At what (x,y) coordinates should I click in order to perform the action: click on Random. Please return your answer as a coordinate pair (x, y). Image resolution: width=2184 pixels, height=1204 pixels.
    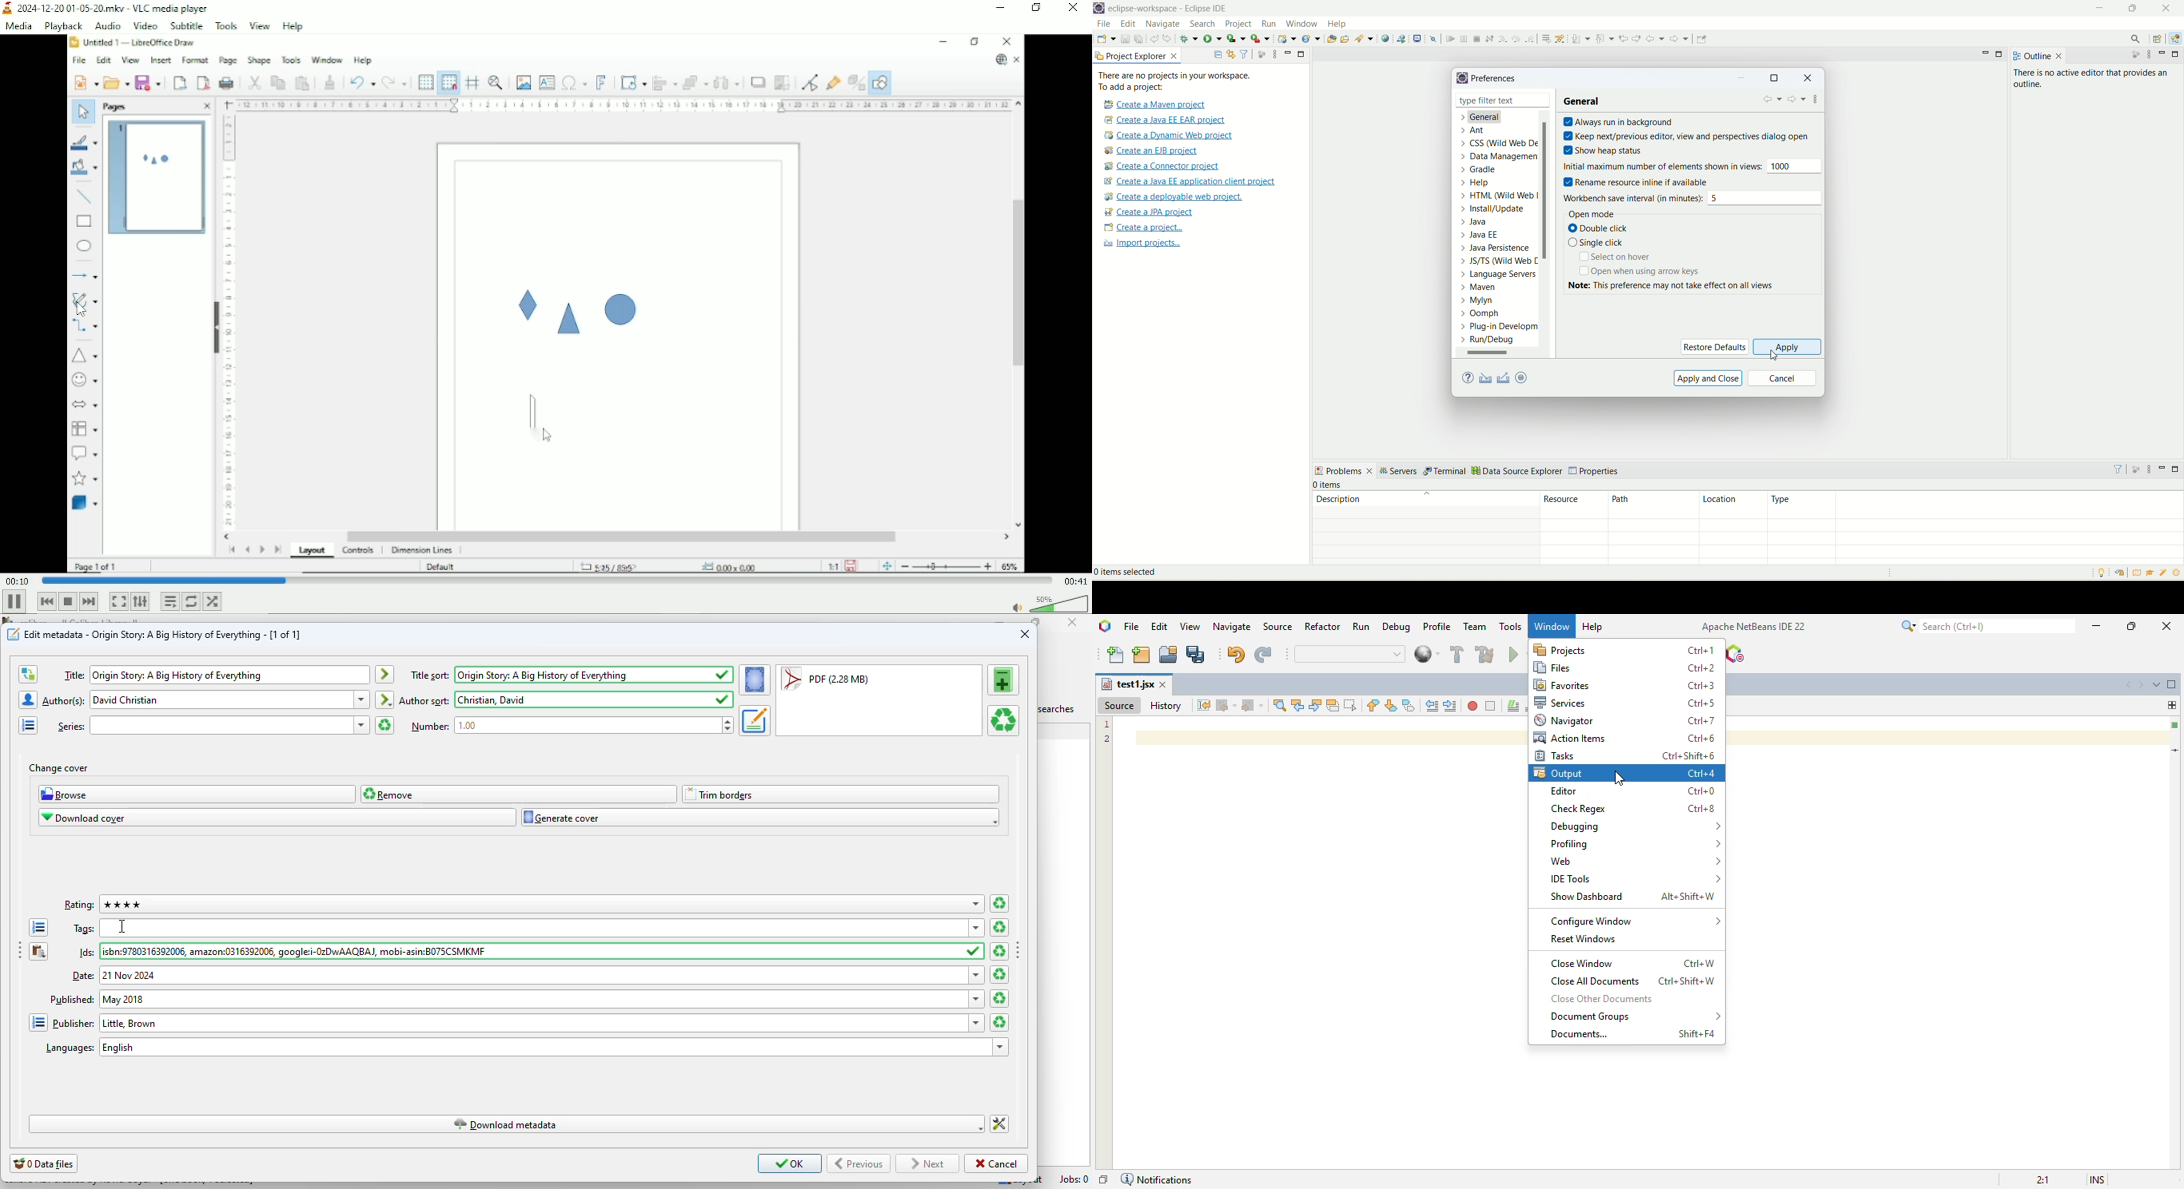
    Looking at the image, I should click on (213, 601).